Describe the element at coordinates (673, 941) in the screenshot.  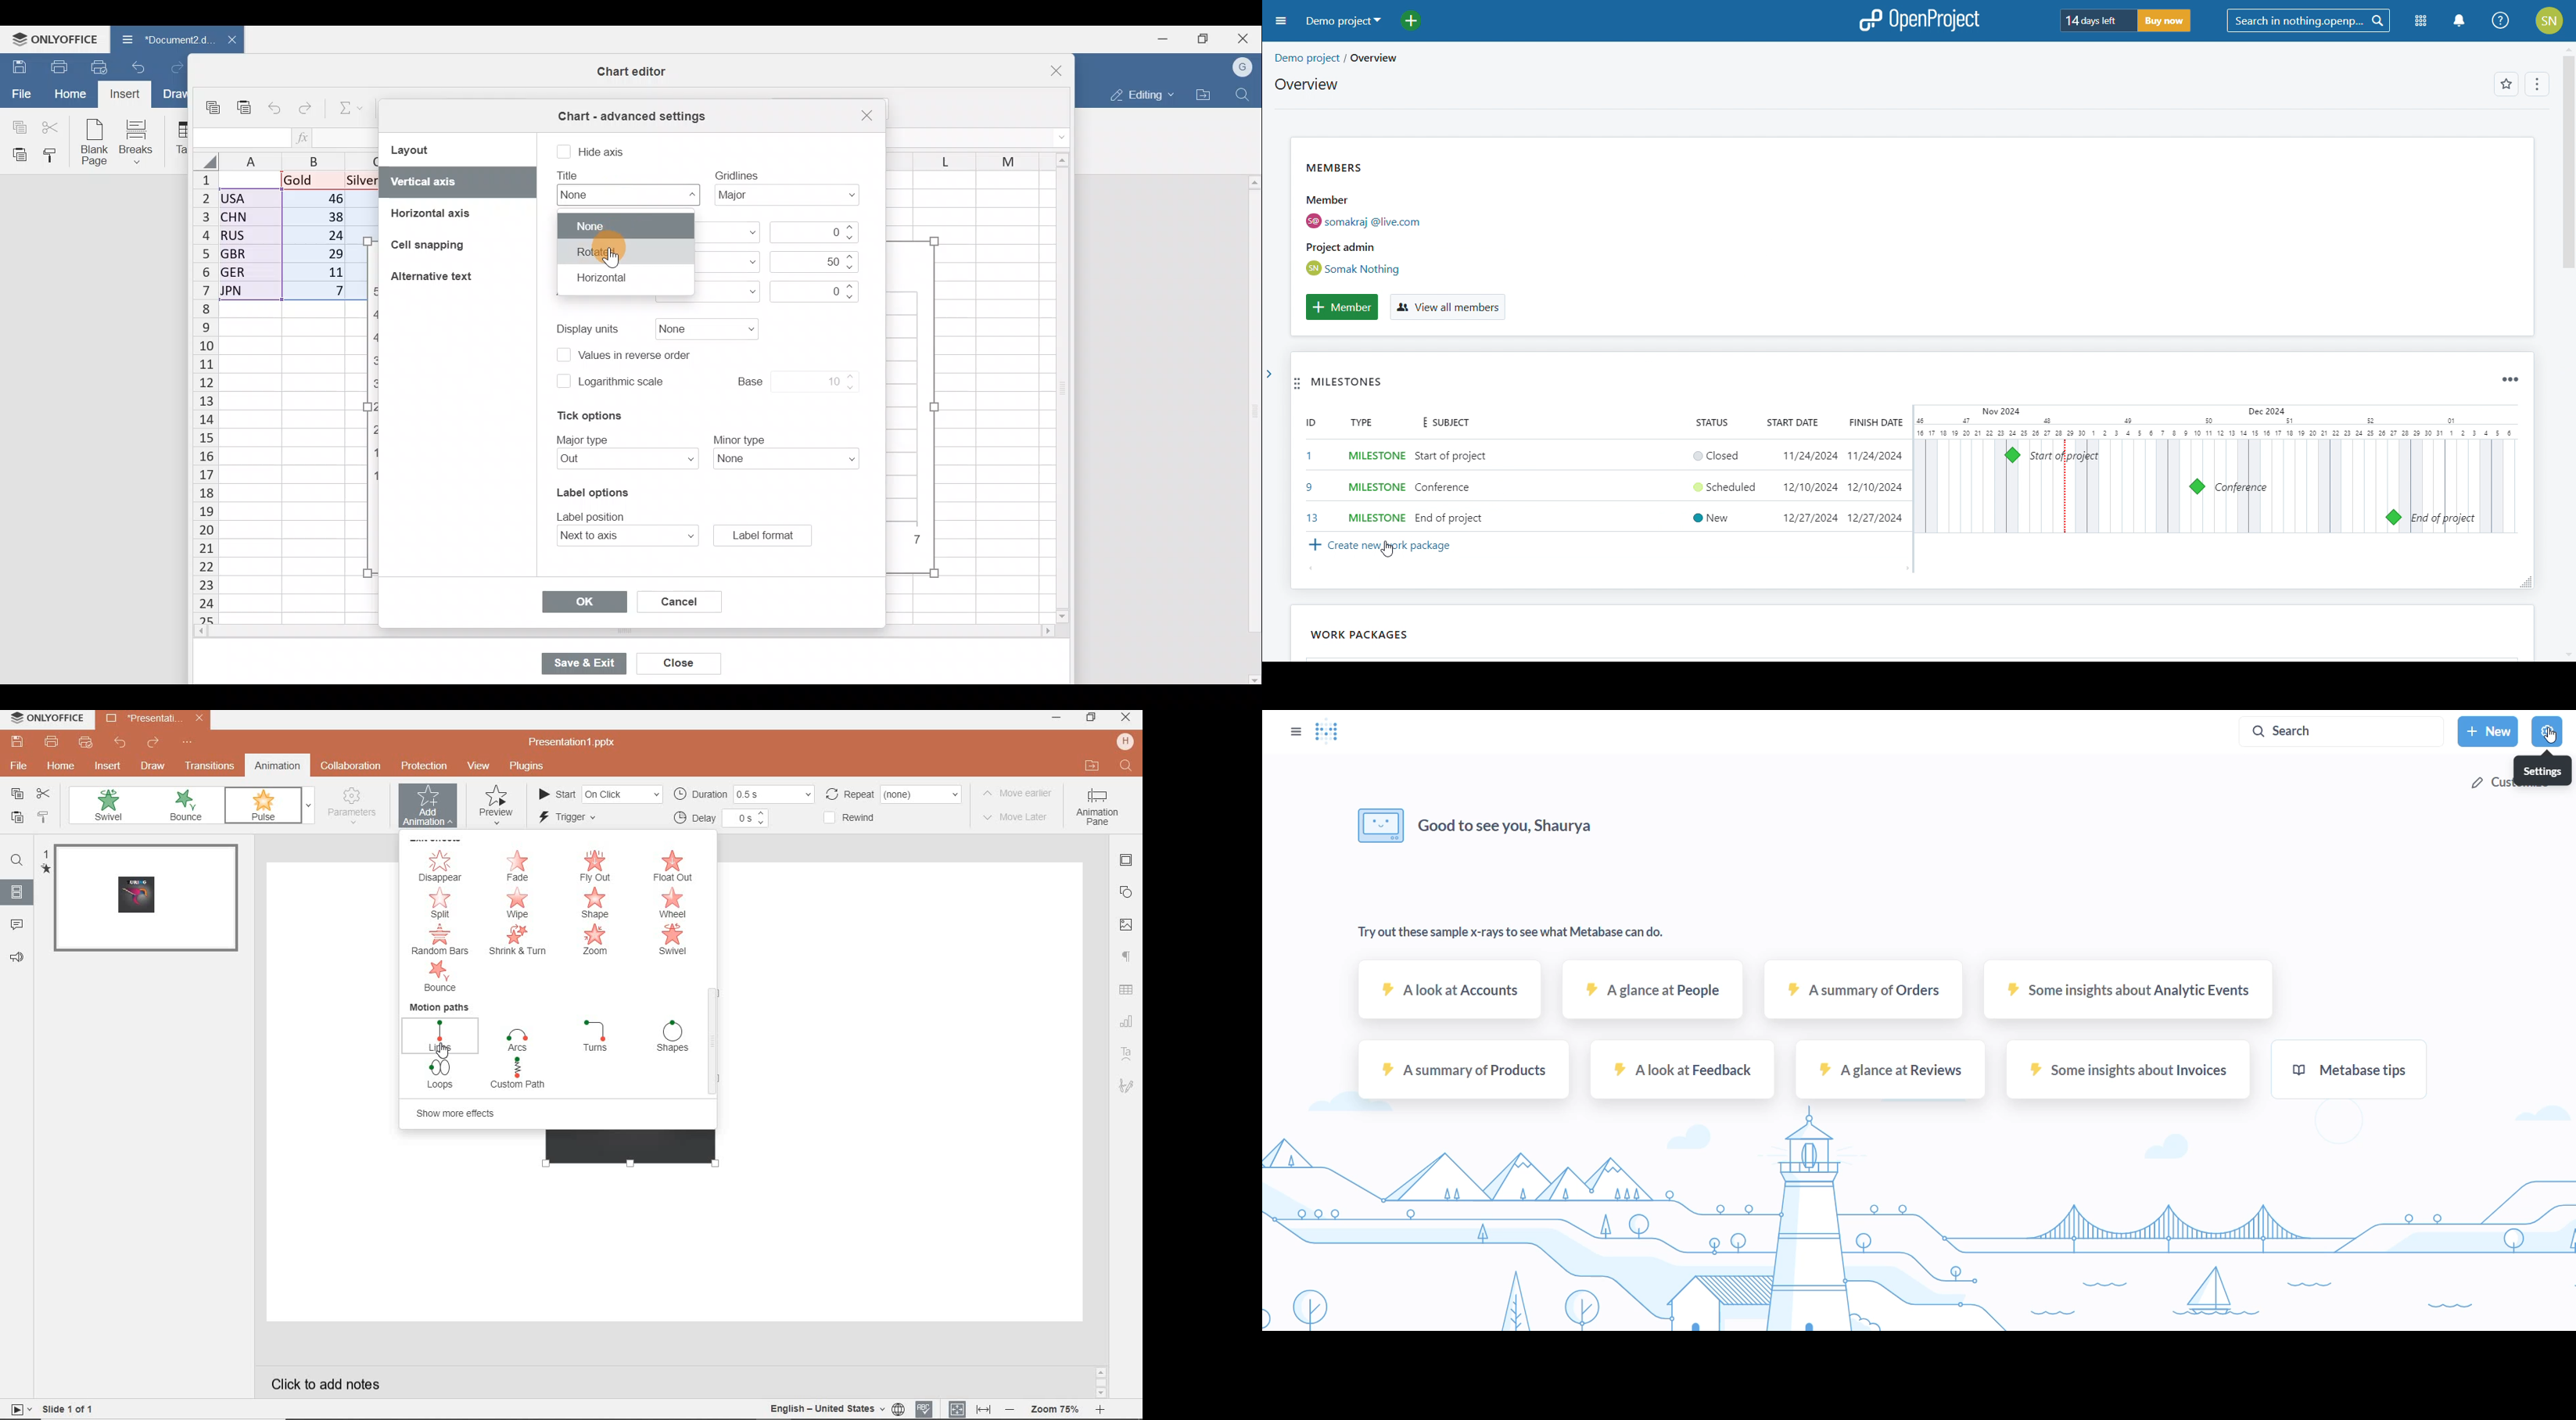
I see `swivel` at that location.